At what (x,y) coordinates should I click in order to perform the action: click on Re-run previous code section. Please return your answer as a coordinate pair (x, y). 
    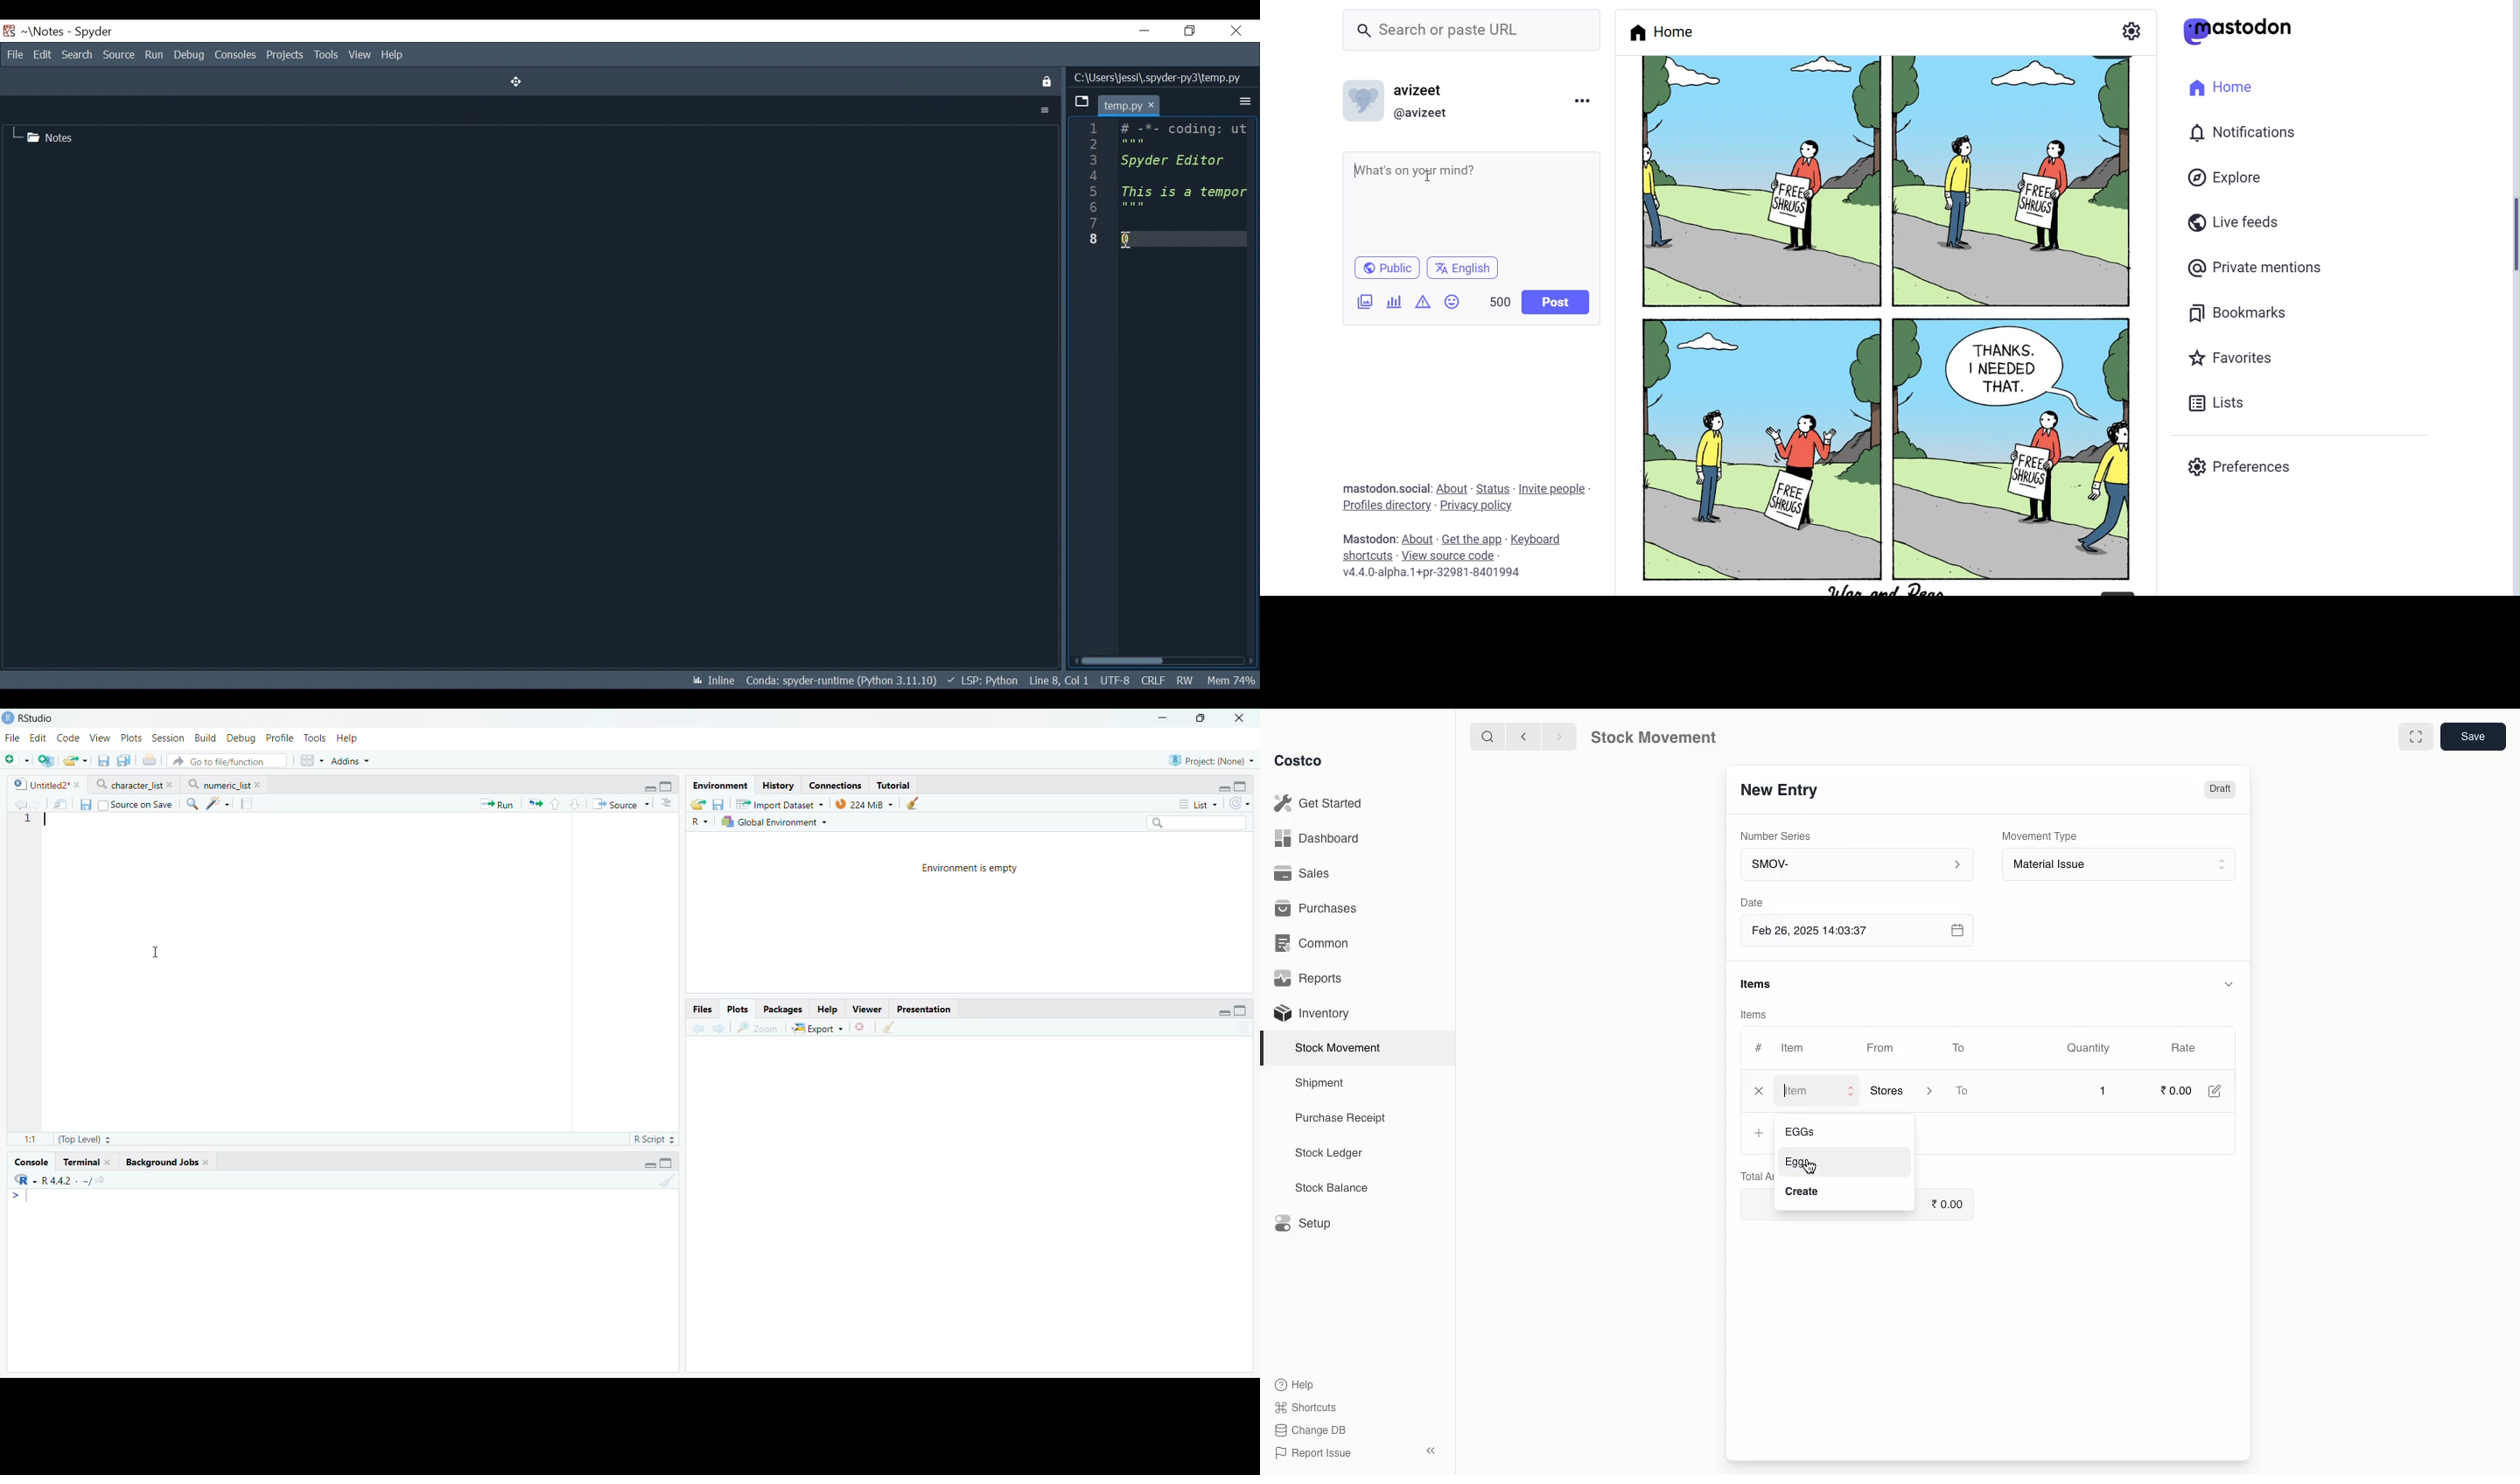
    Looking at the image, I should click on (536, 804).